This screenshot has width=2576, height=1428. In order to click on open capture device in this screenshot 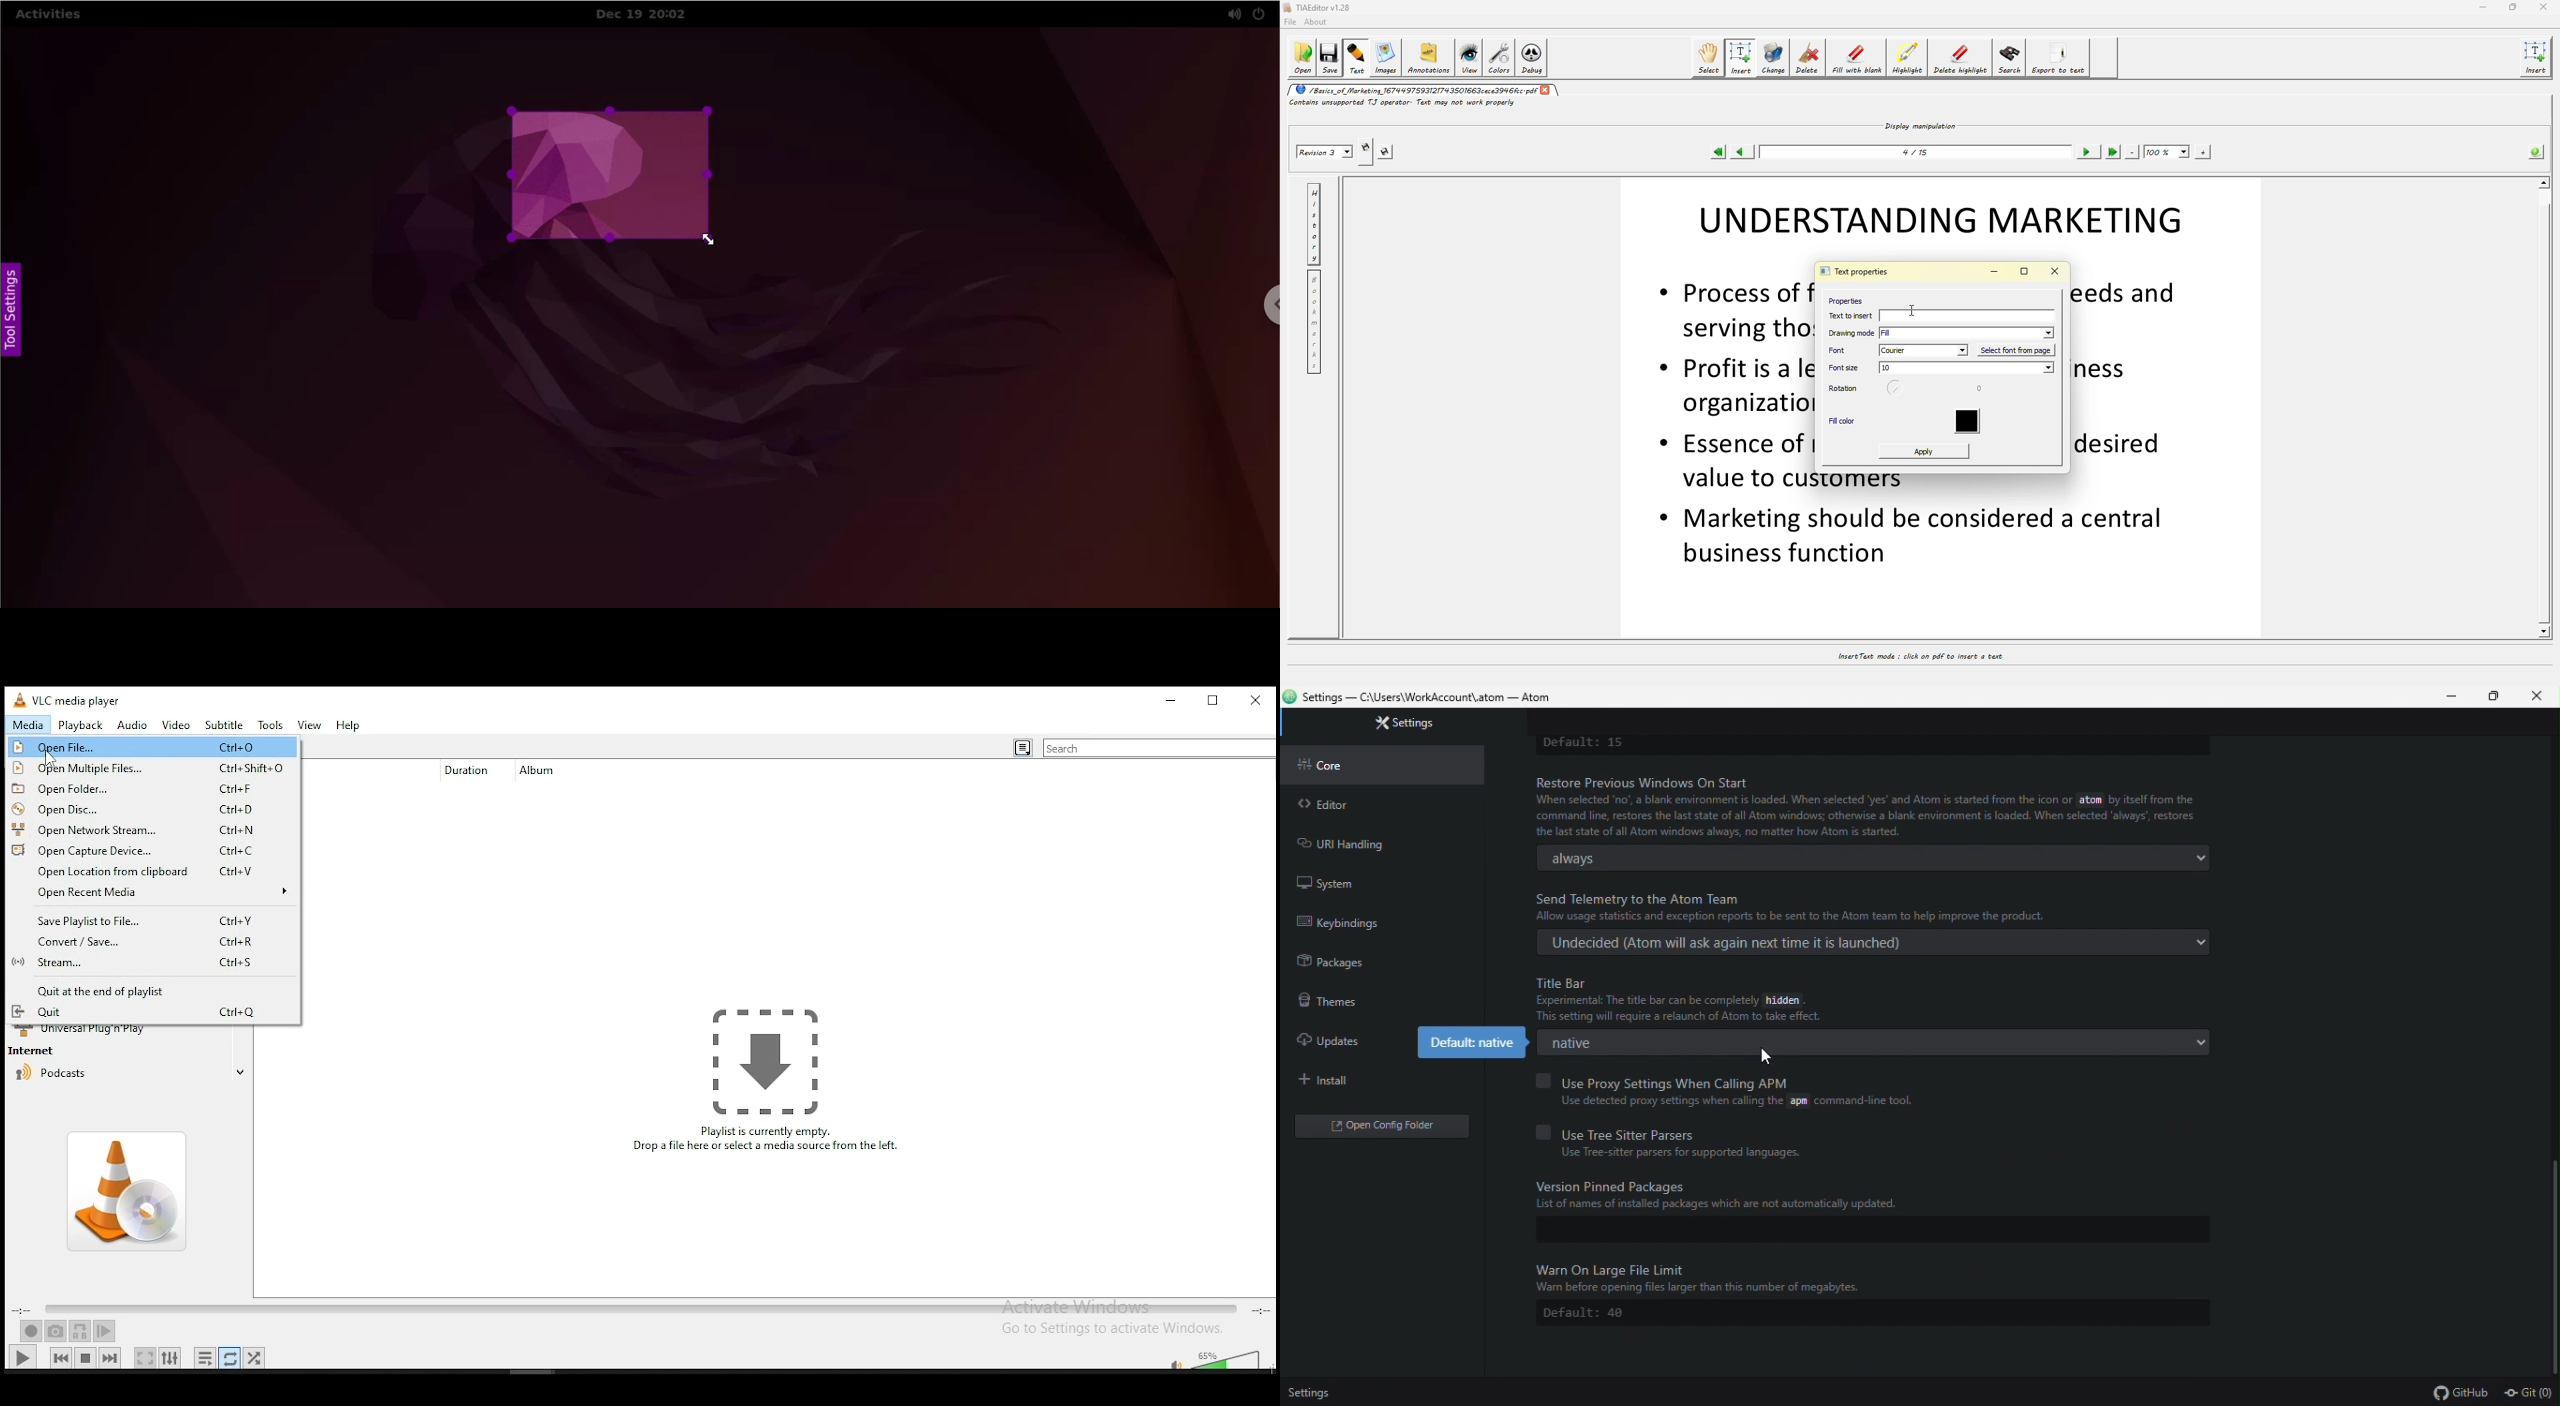, I will do `click(154, 849)`.